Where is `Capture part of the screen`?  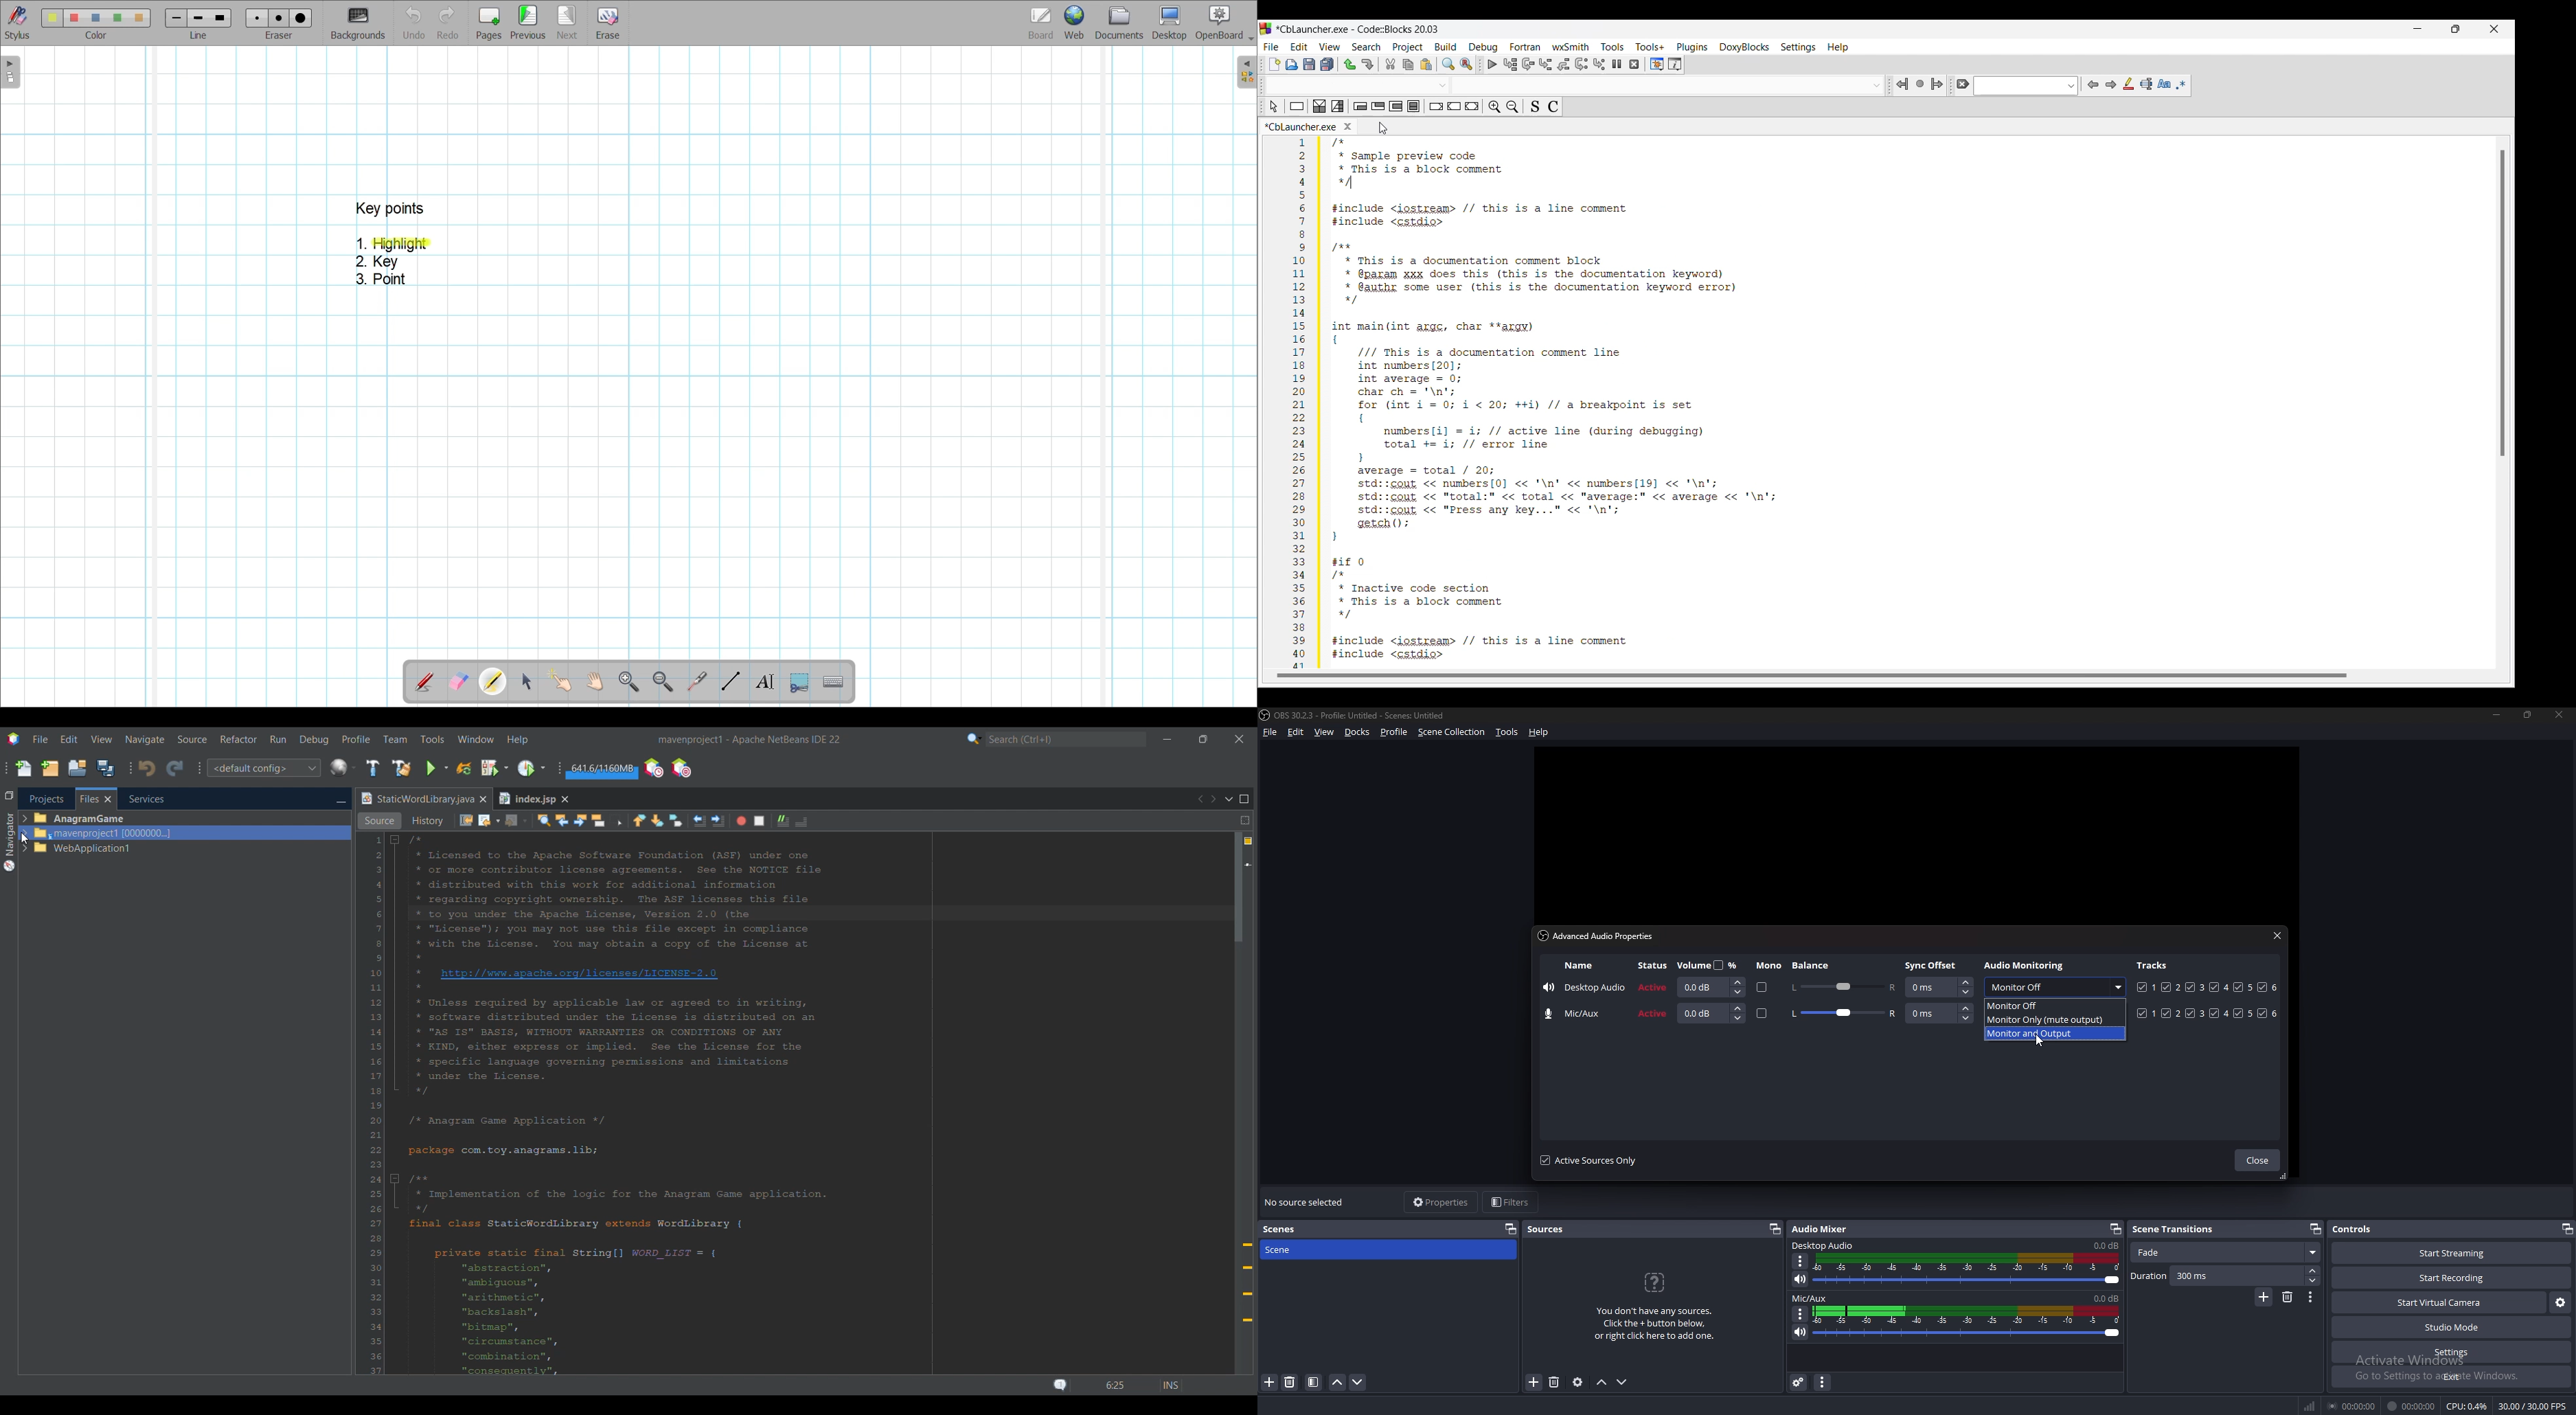 Capture part of the screen is located at coordinates (800, 683).